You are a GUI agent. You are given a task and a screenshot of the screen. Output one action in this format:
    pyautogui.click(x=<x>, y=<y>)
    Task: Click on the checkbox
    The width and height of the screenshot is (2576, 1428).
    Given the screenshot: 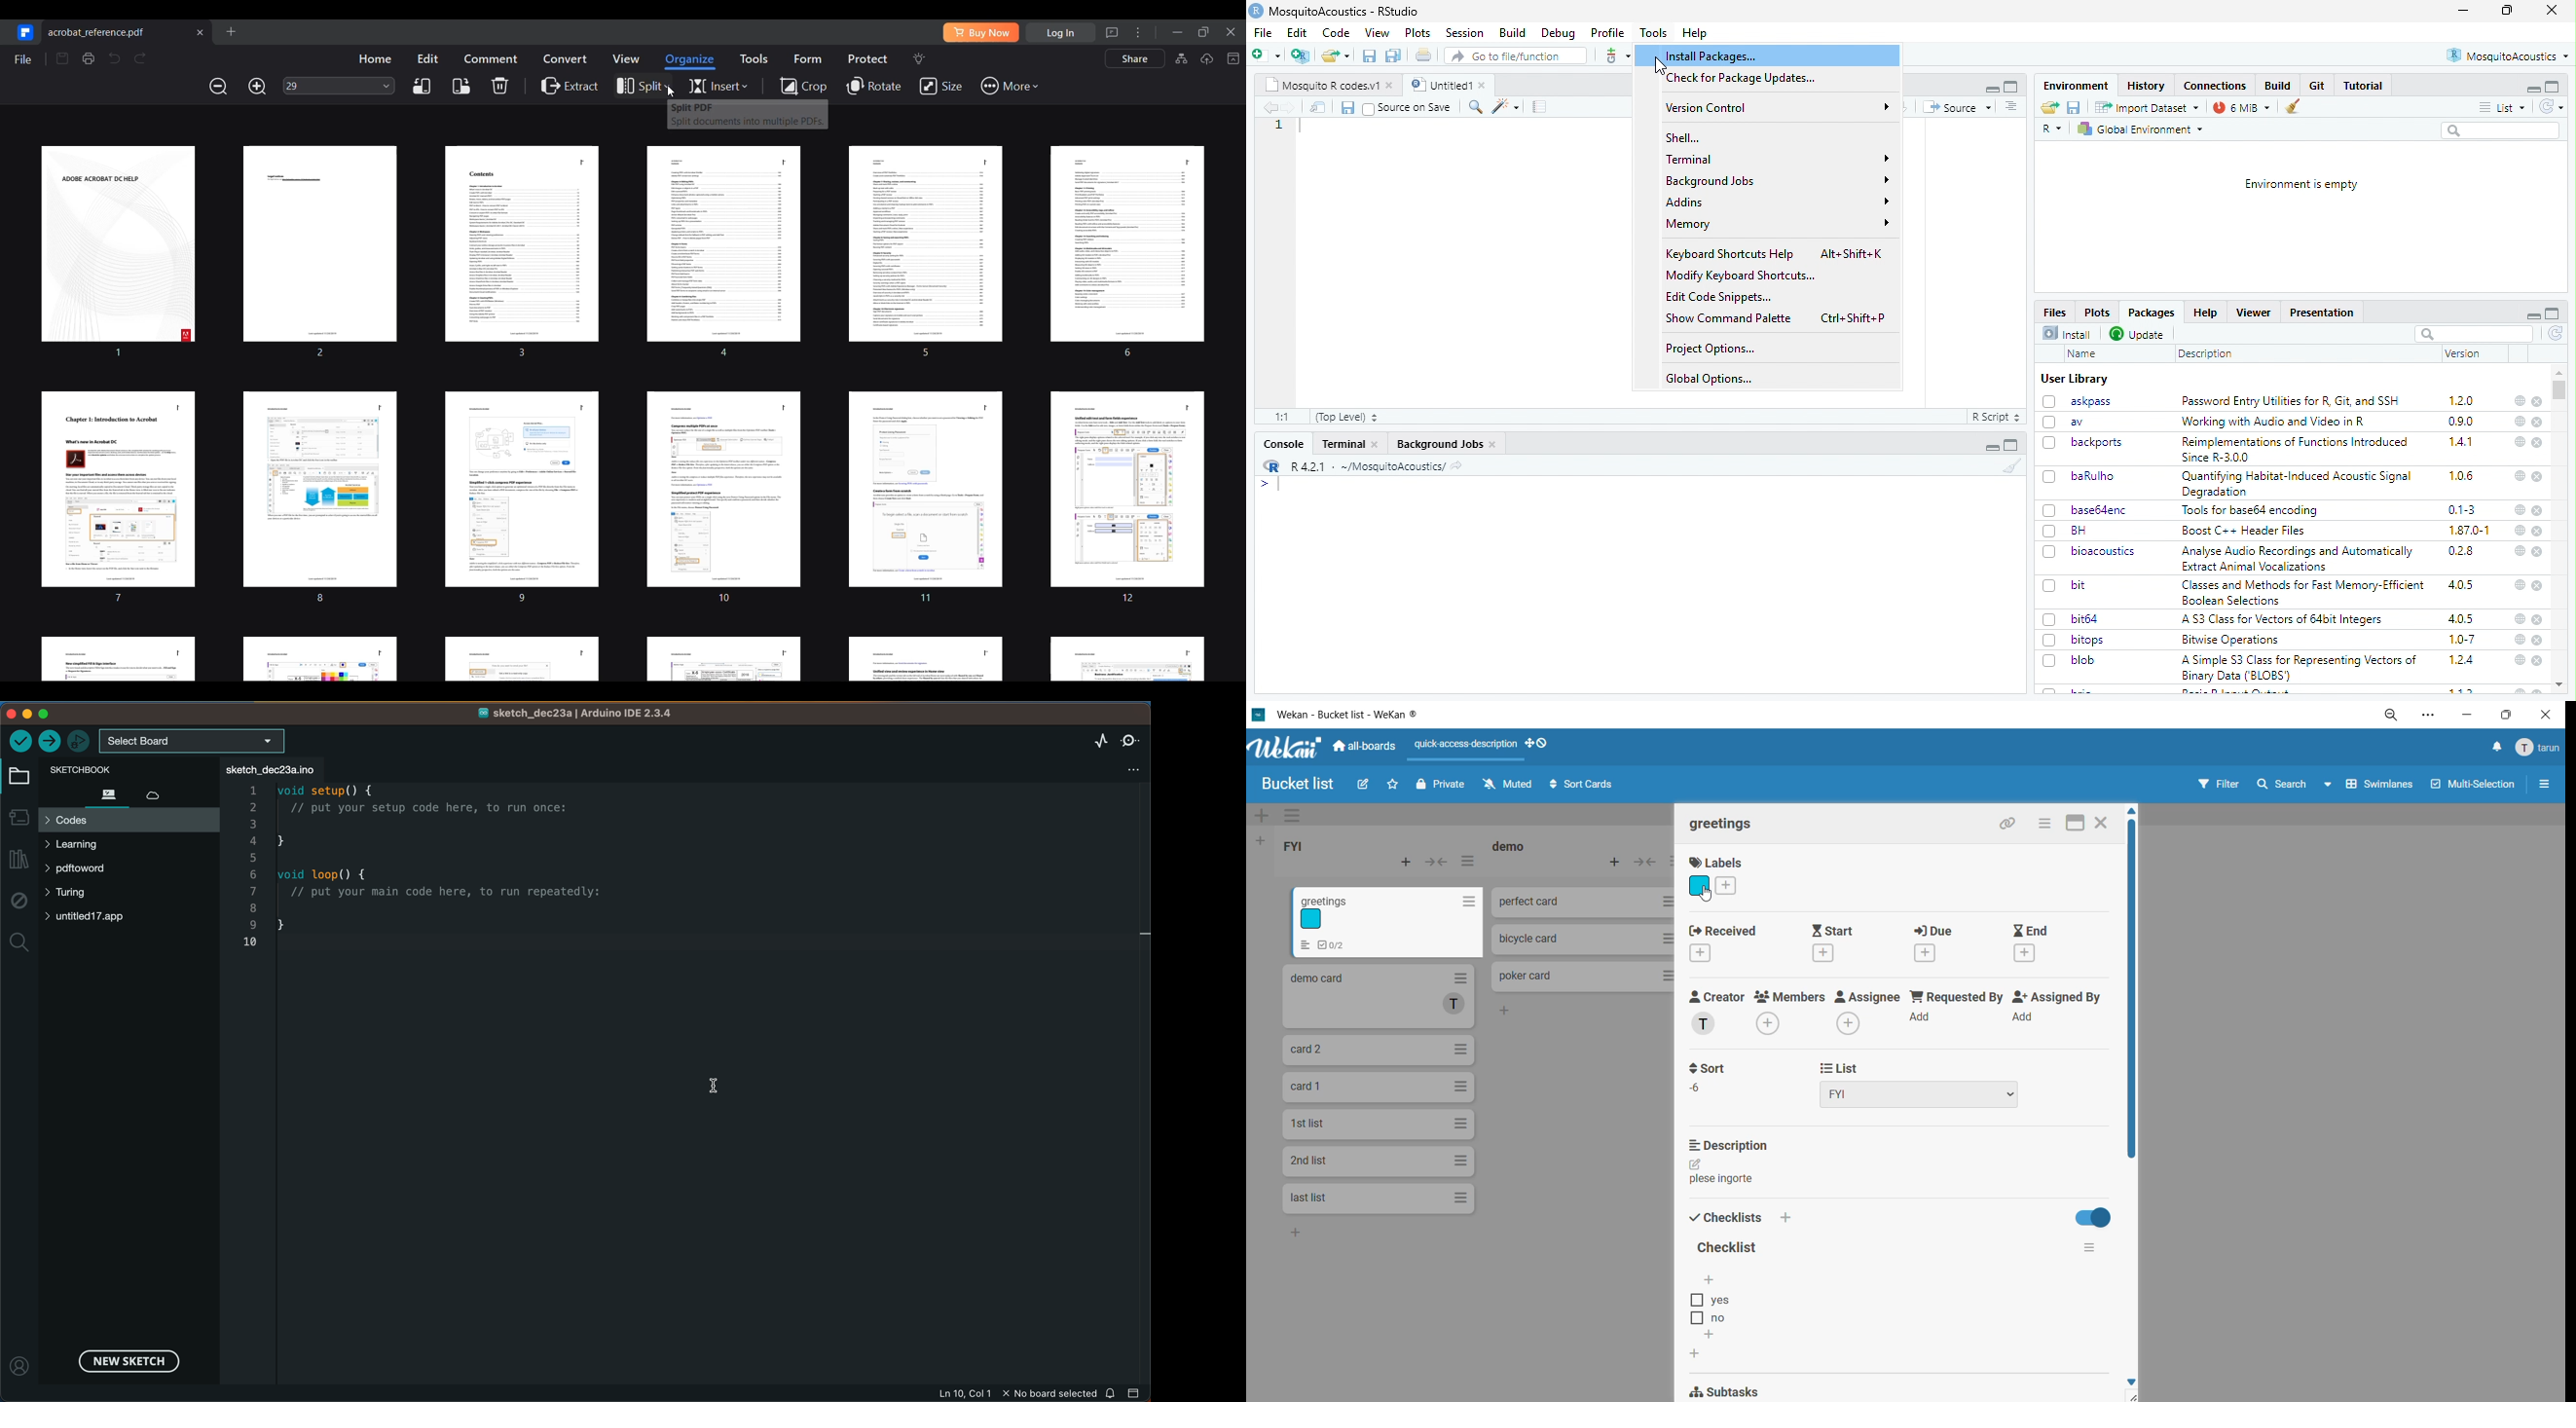 What is the action you would take?
    pyautogui.click(x=2050, y=587)
    